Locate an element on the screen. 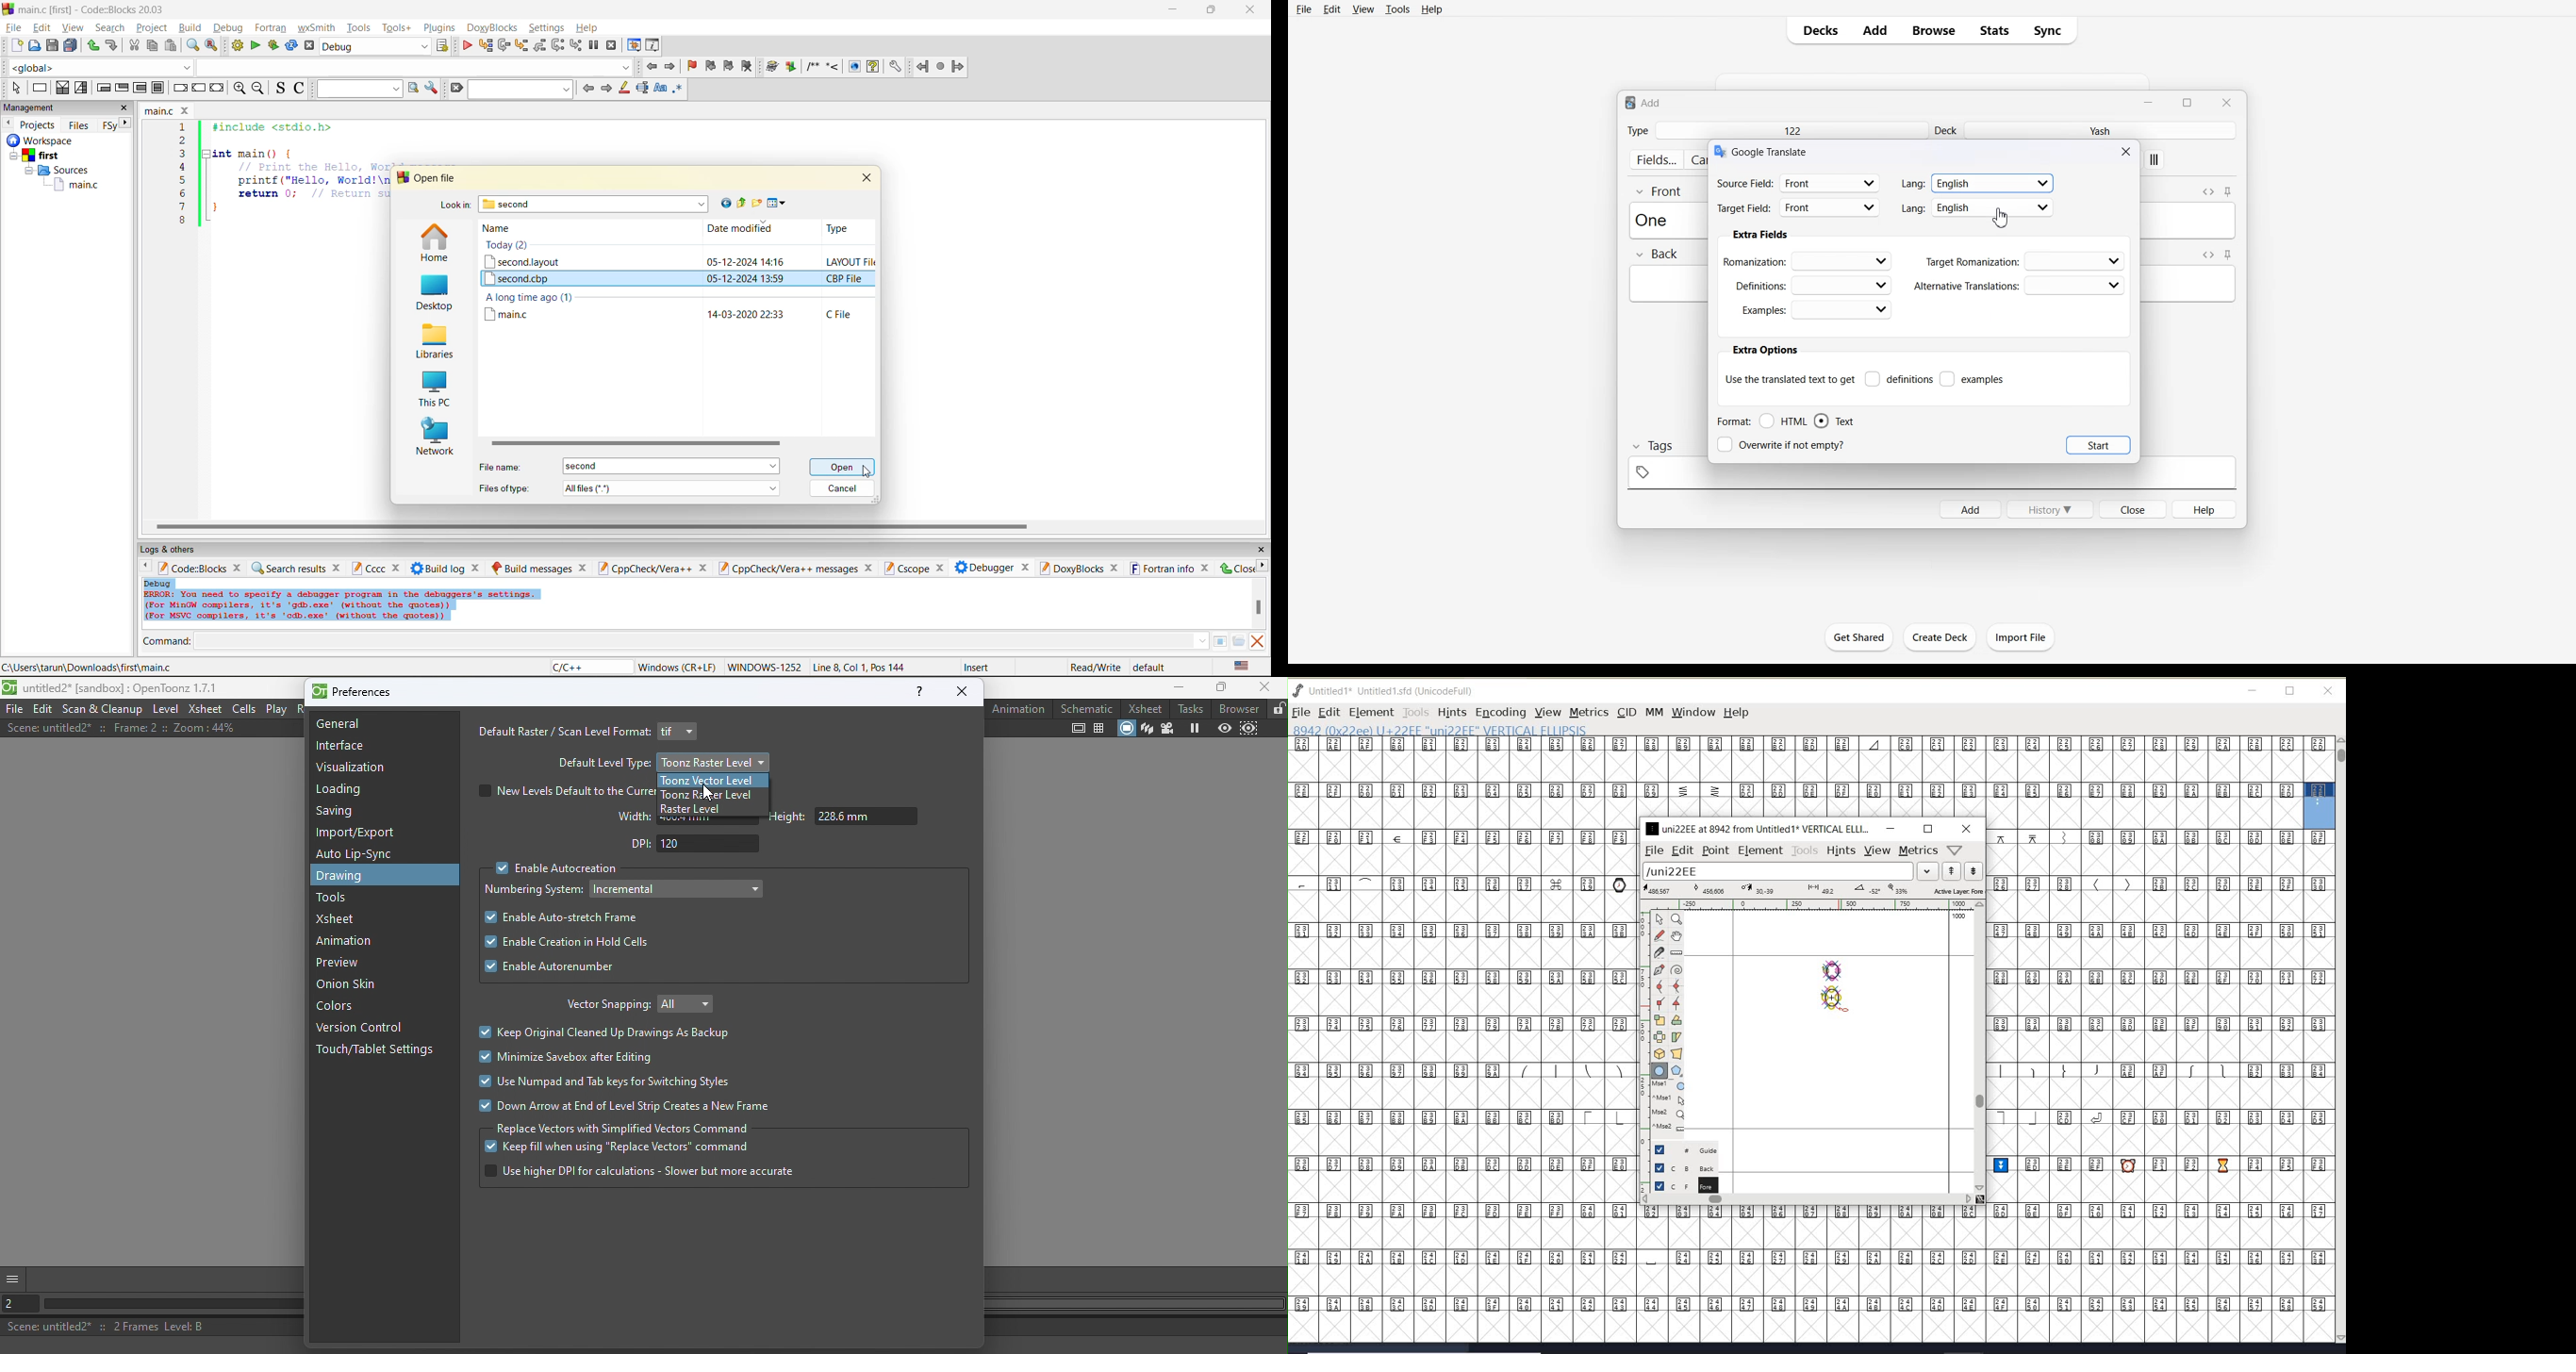  tag space is located at coordinates (1931, 477).